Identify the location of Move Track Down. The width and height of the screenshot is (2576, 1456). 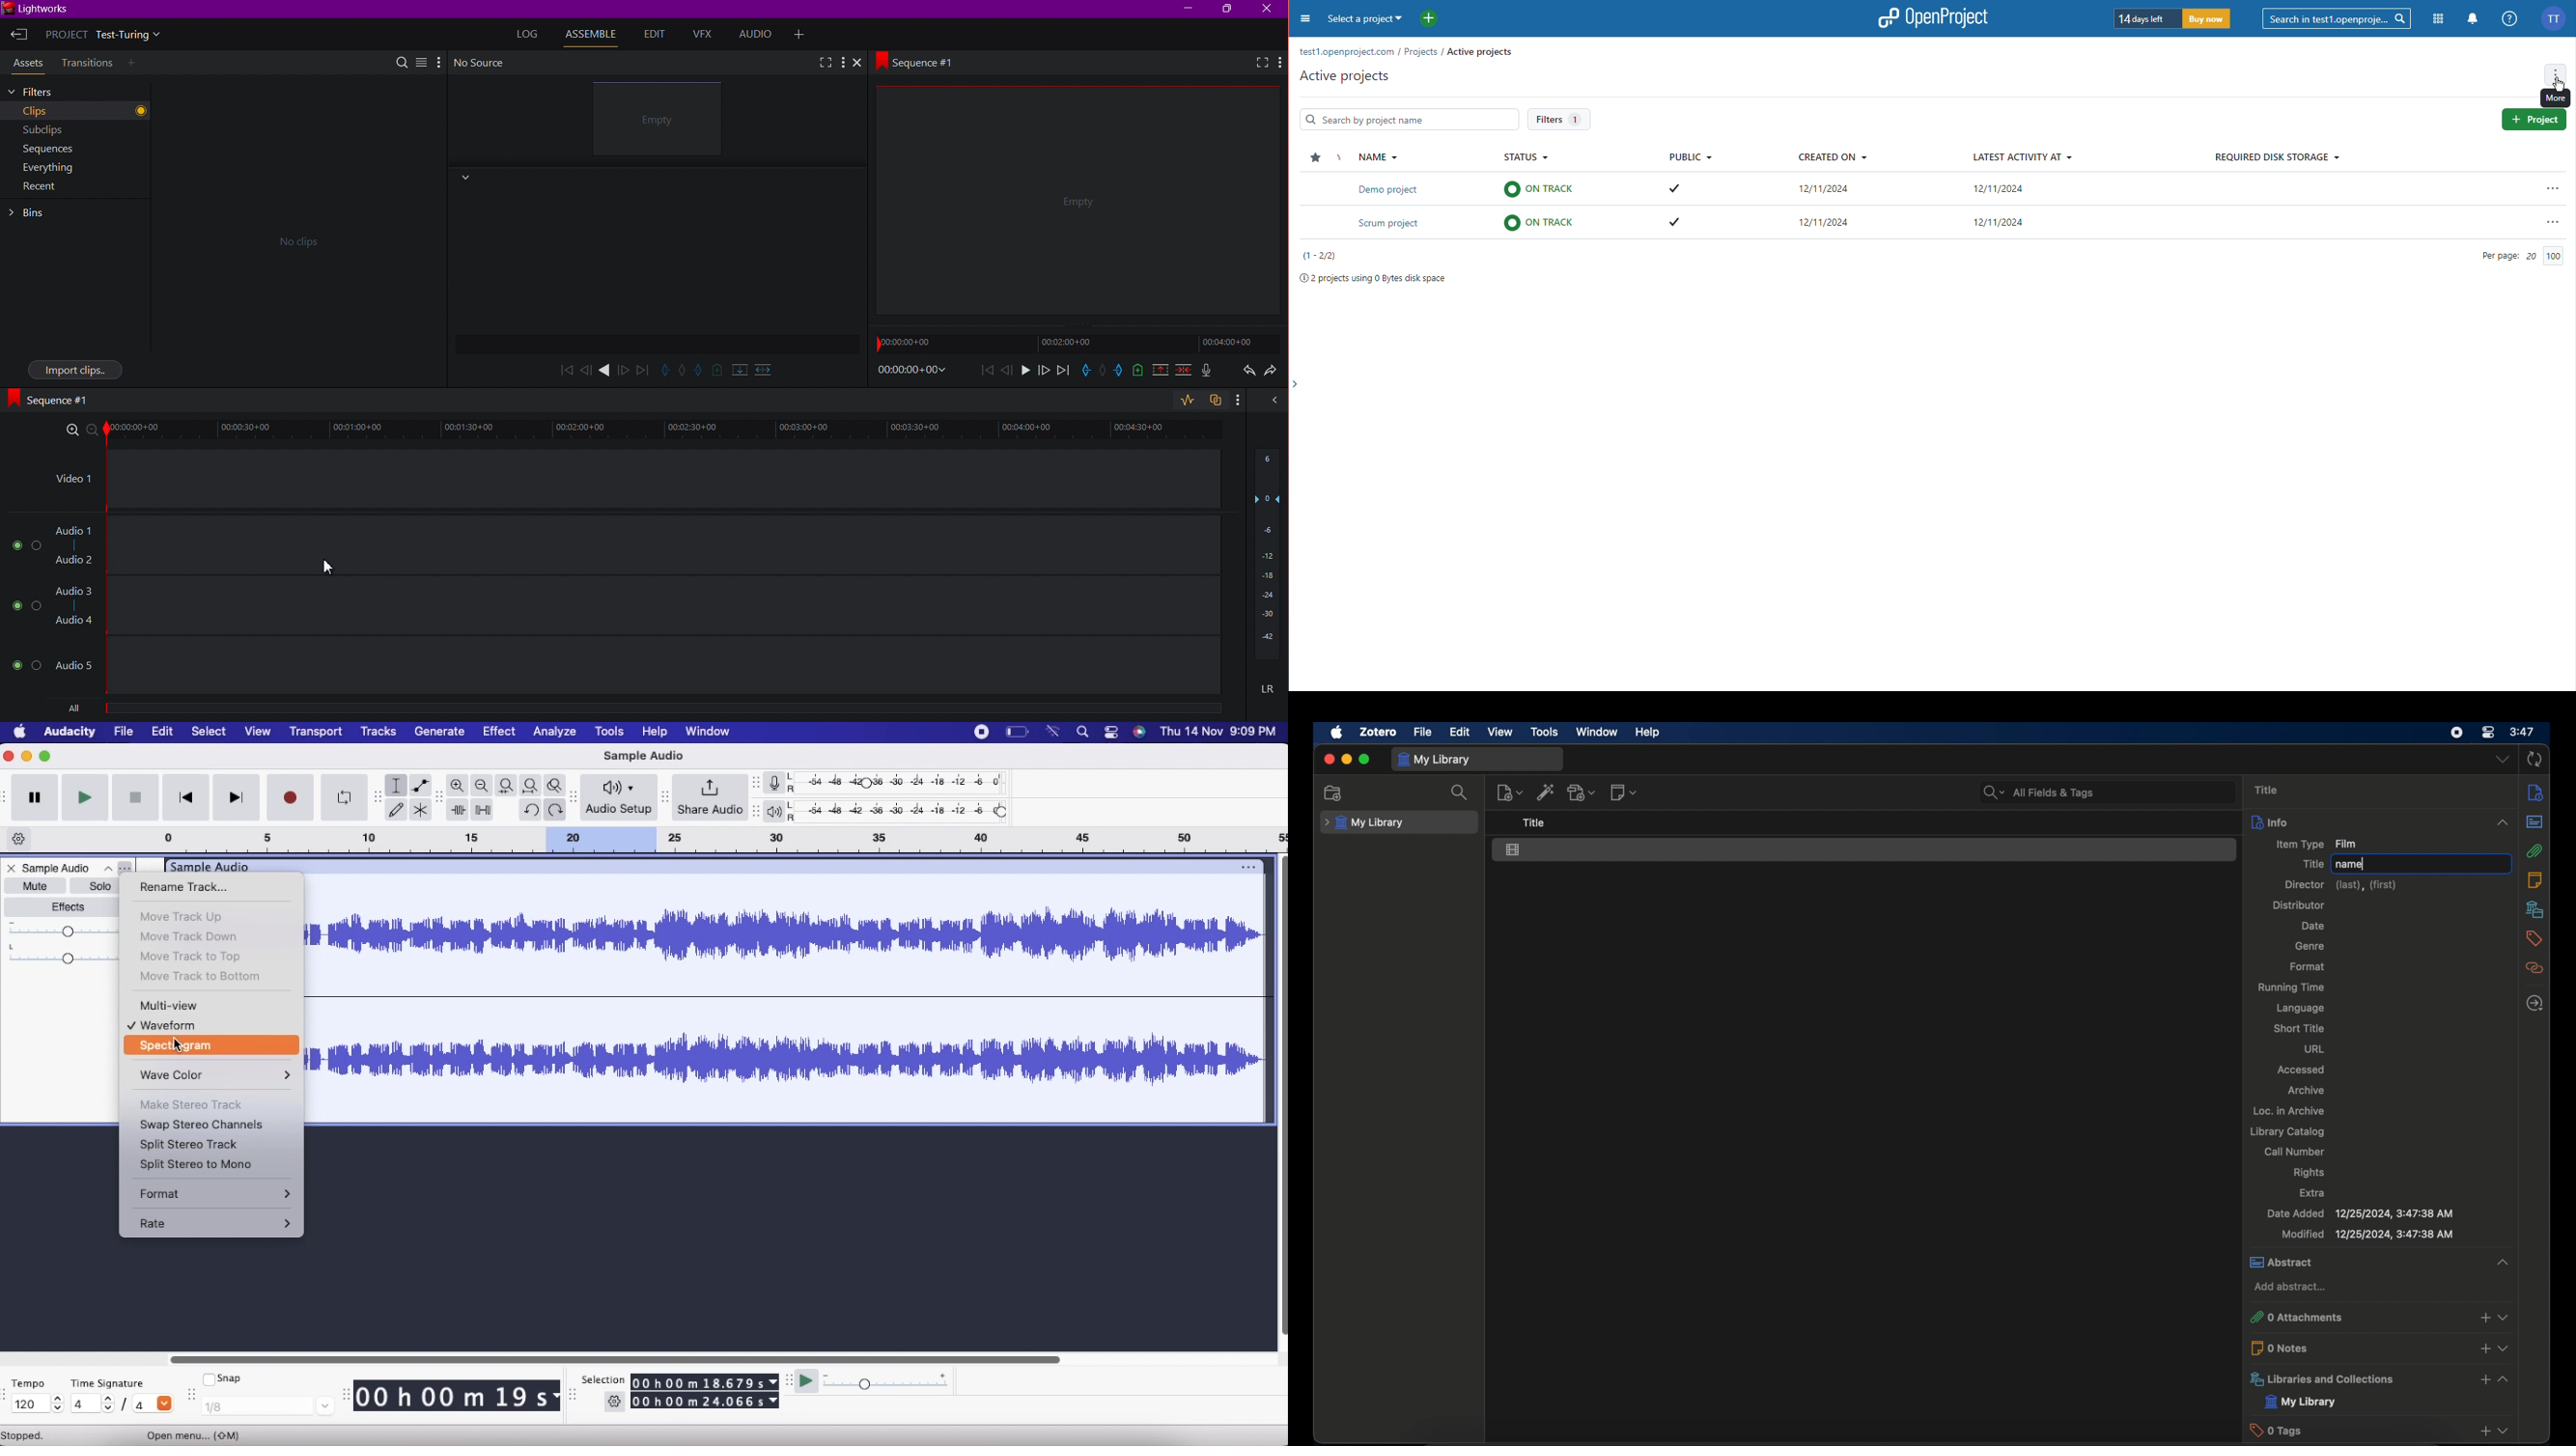
(190, 936).